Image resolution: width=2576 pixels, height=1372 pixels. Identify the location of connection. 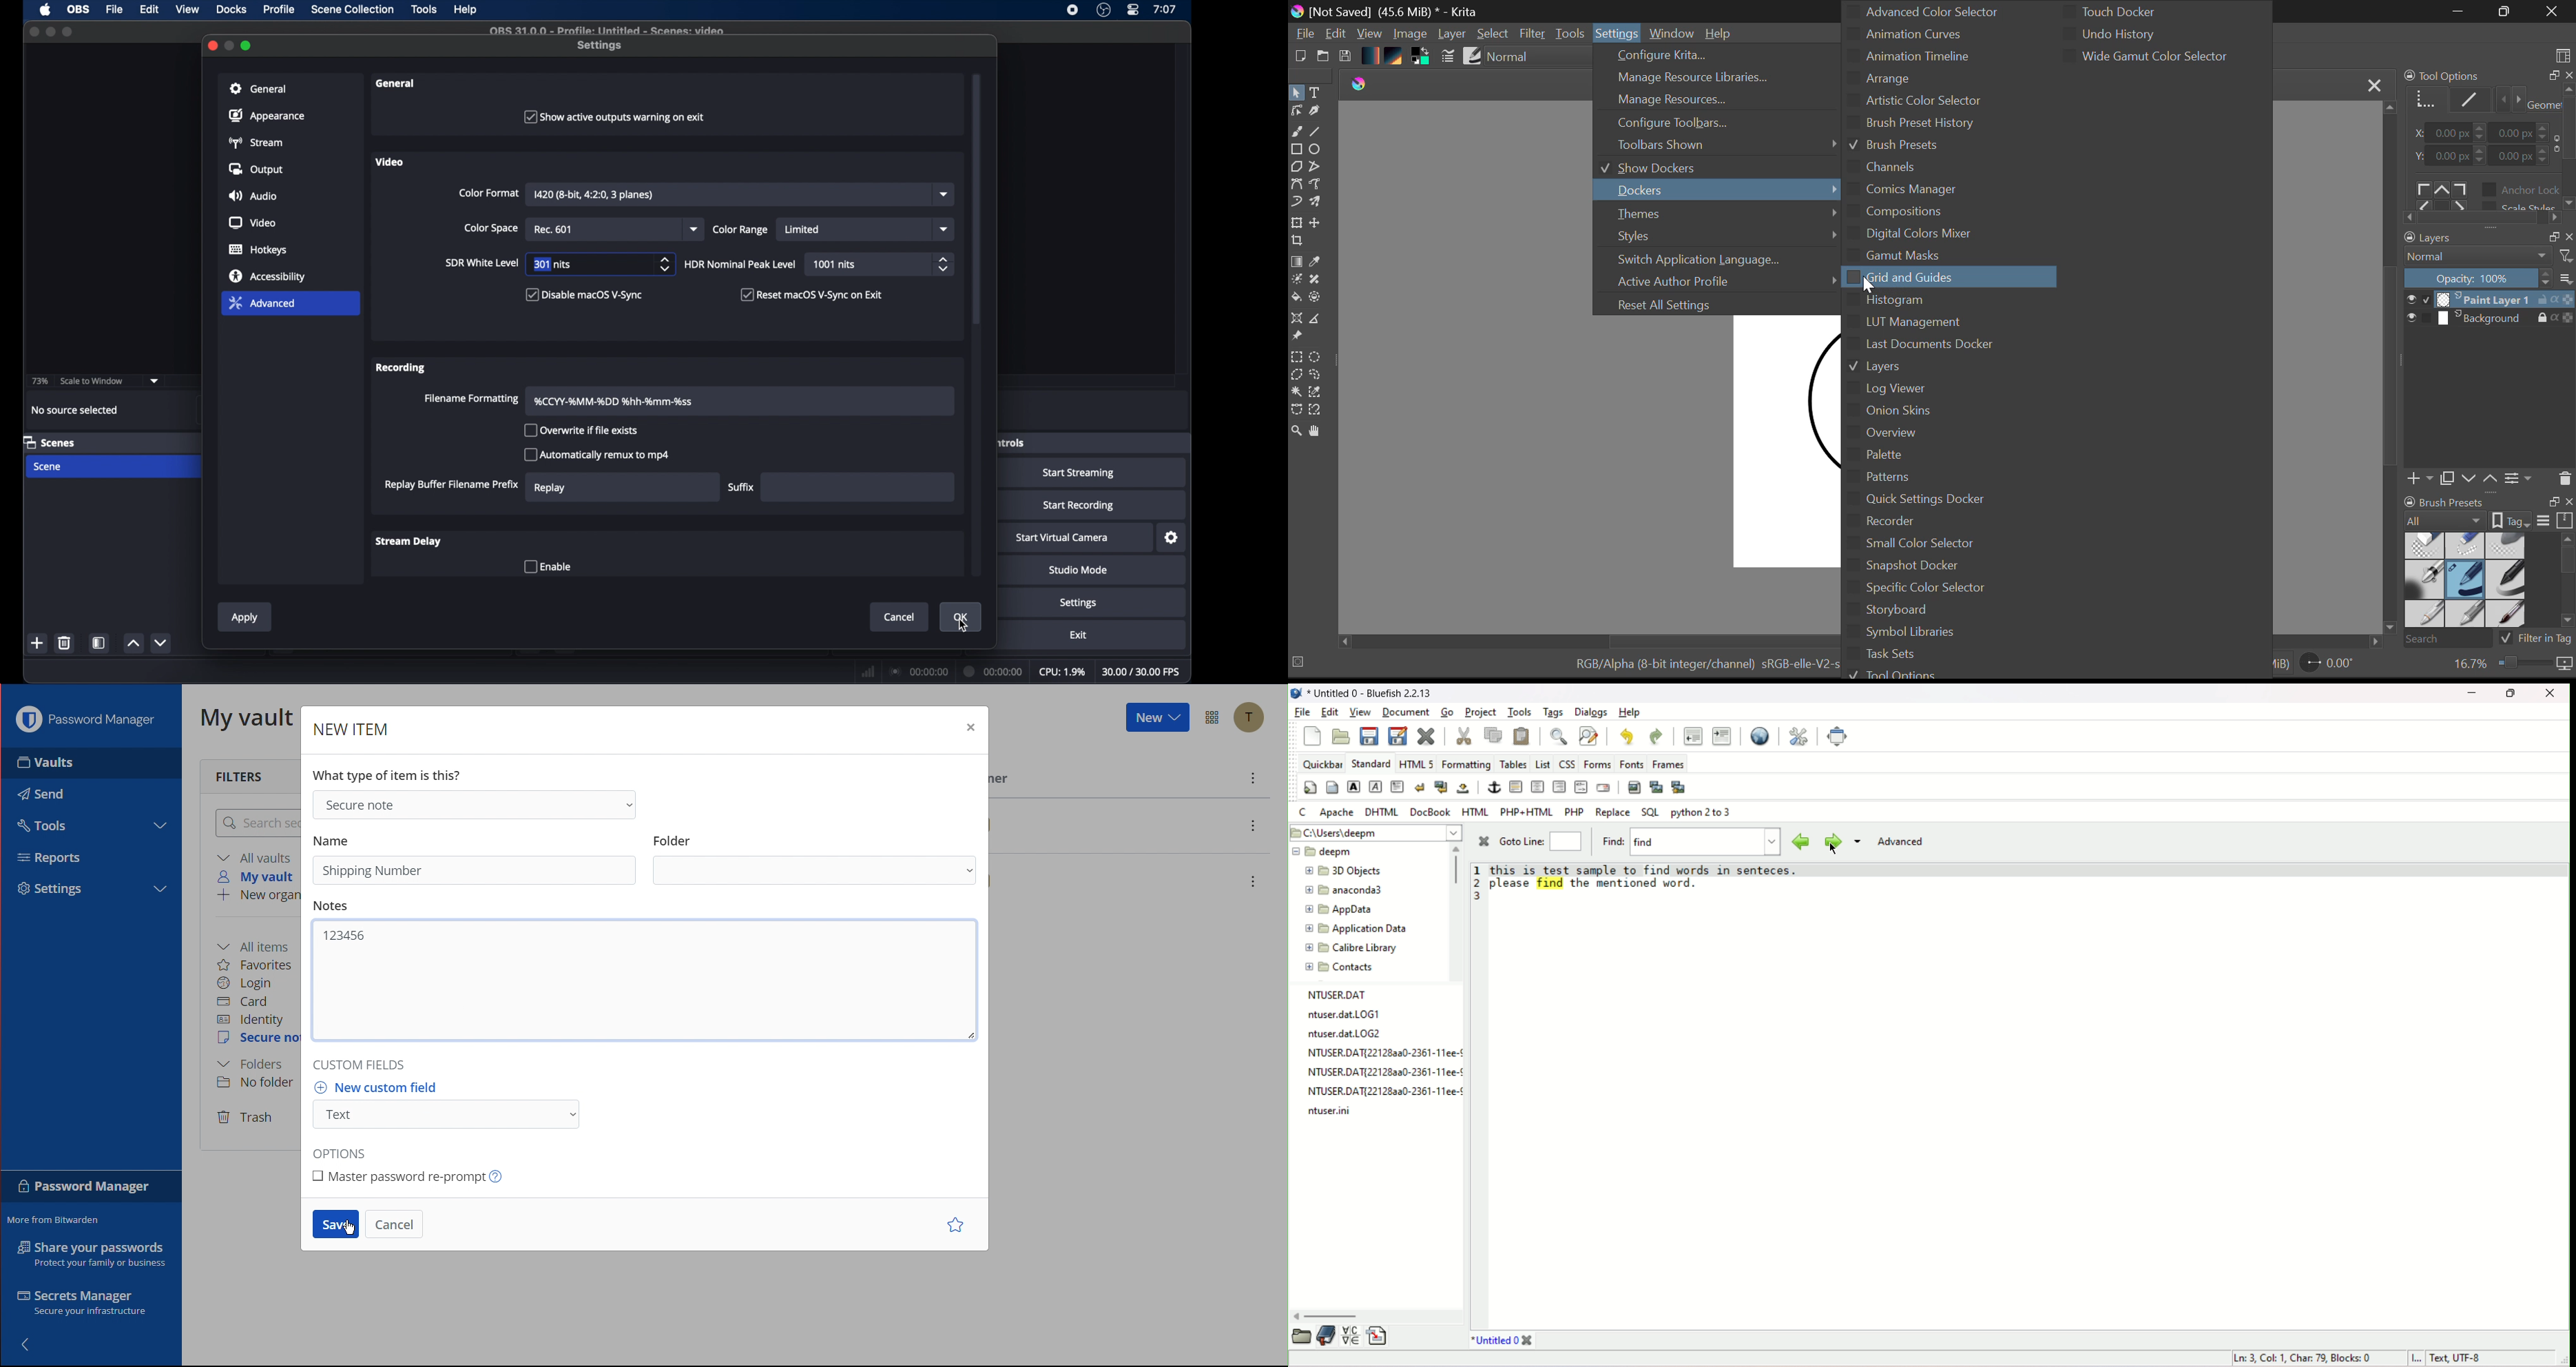
(918, 672).